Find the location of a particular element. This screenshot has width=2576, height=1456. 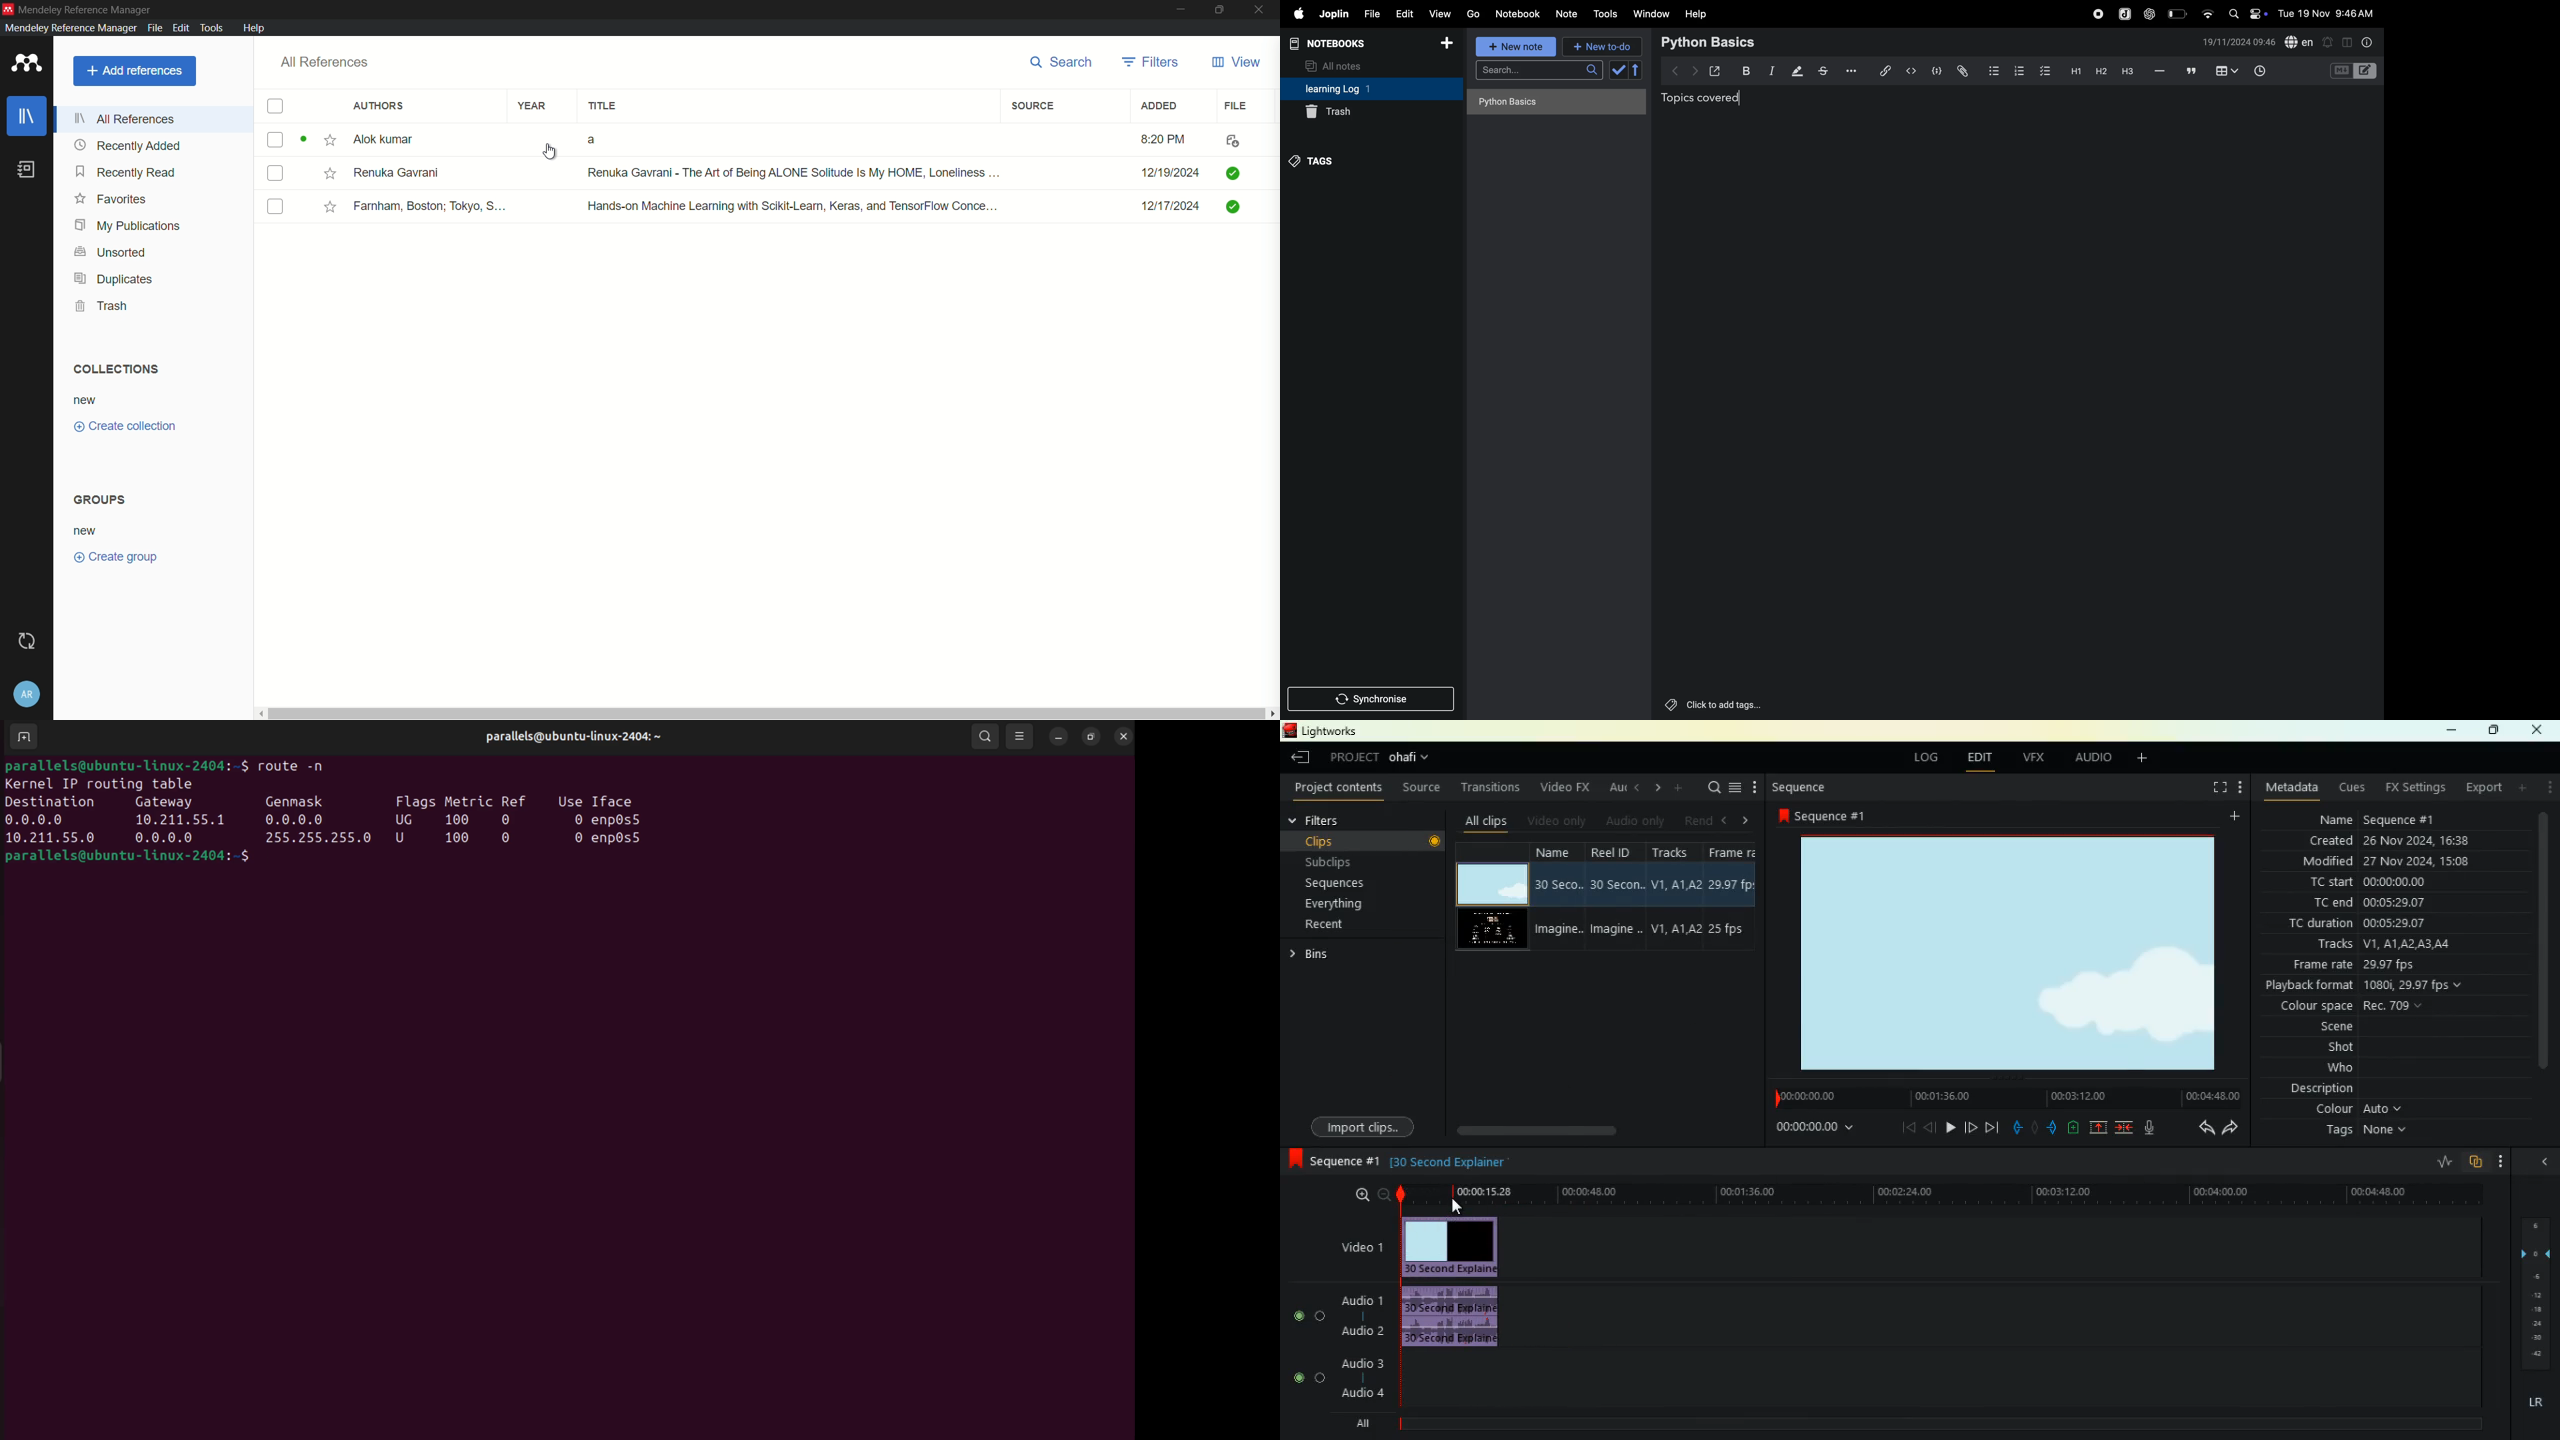

no notes here is located at coordinates (1553, 105).